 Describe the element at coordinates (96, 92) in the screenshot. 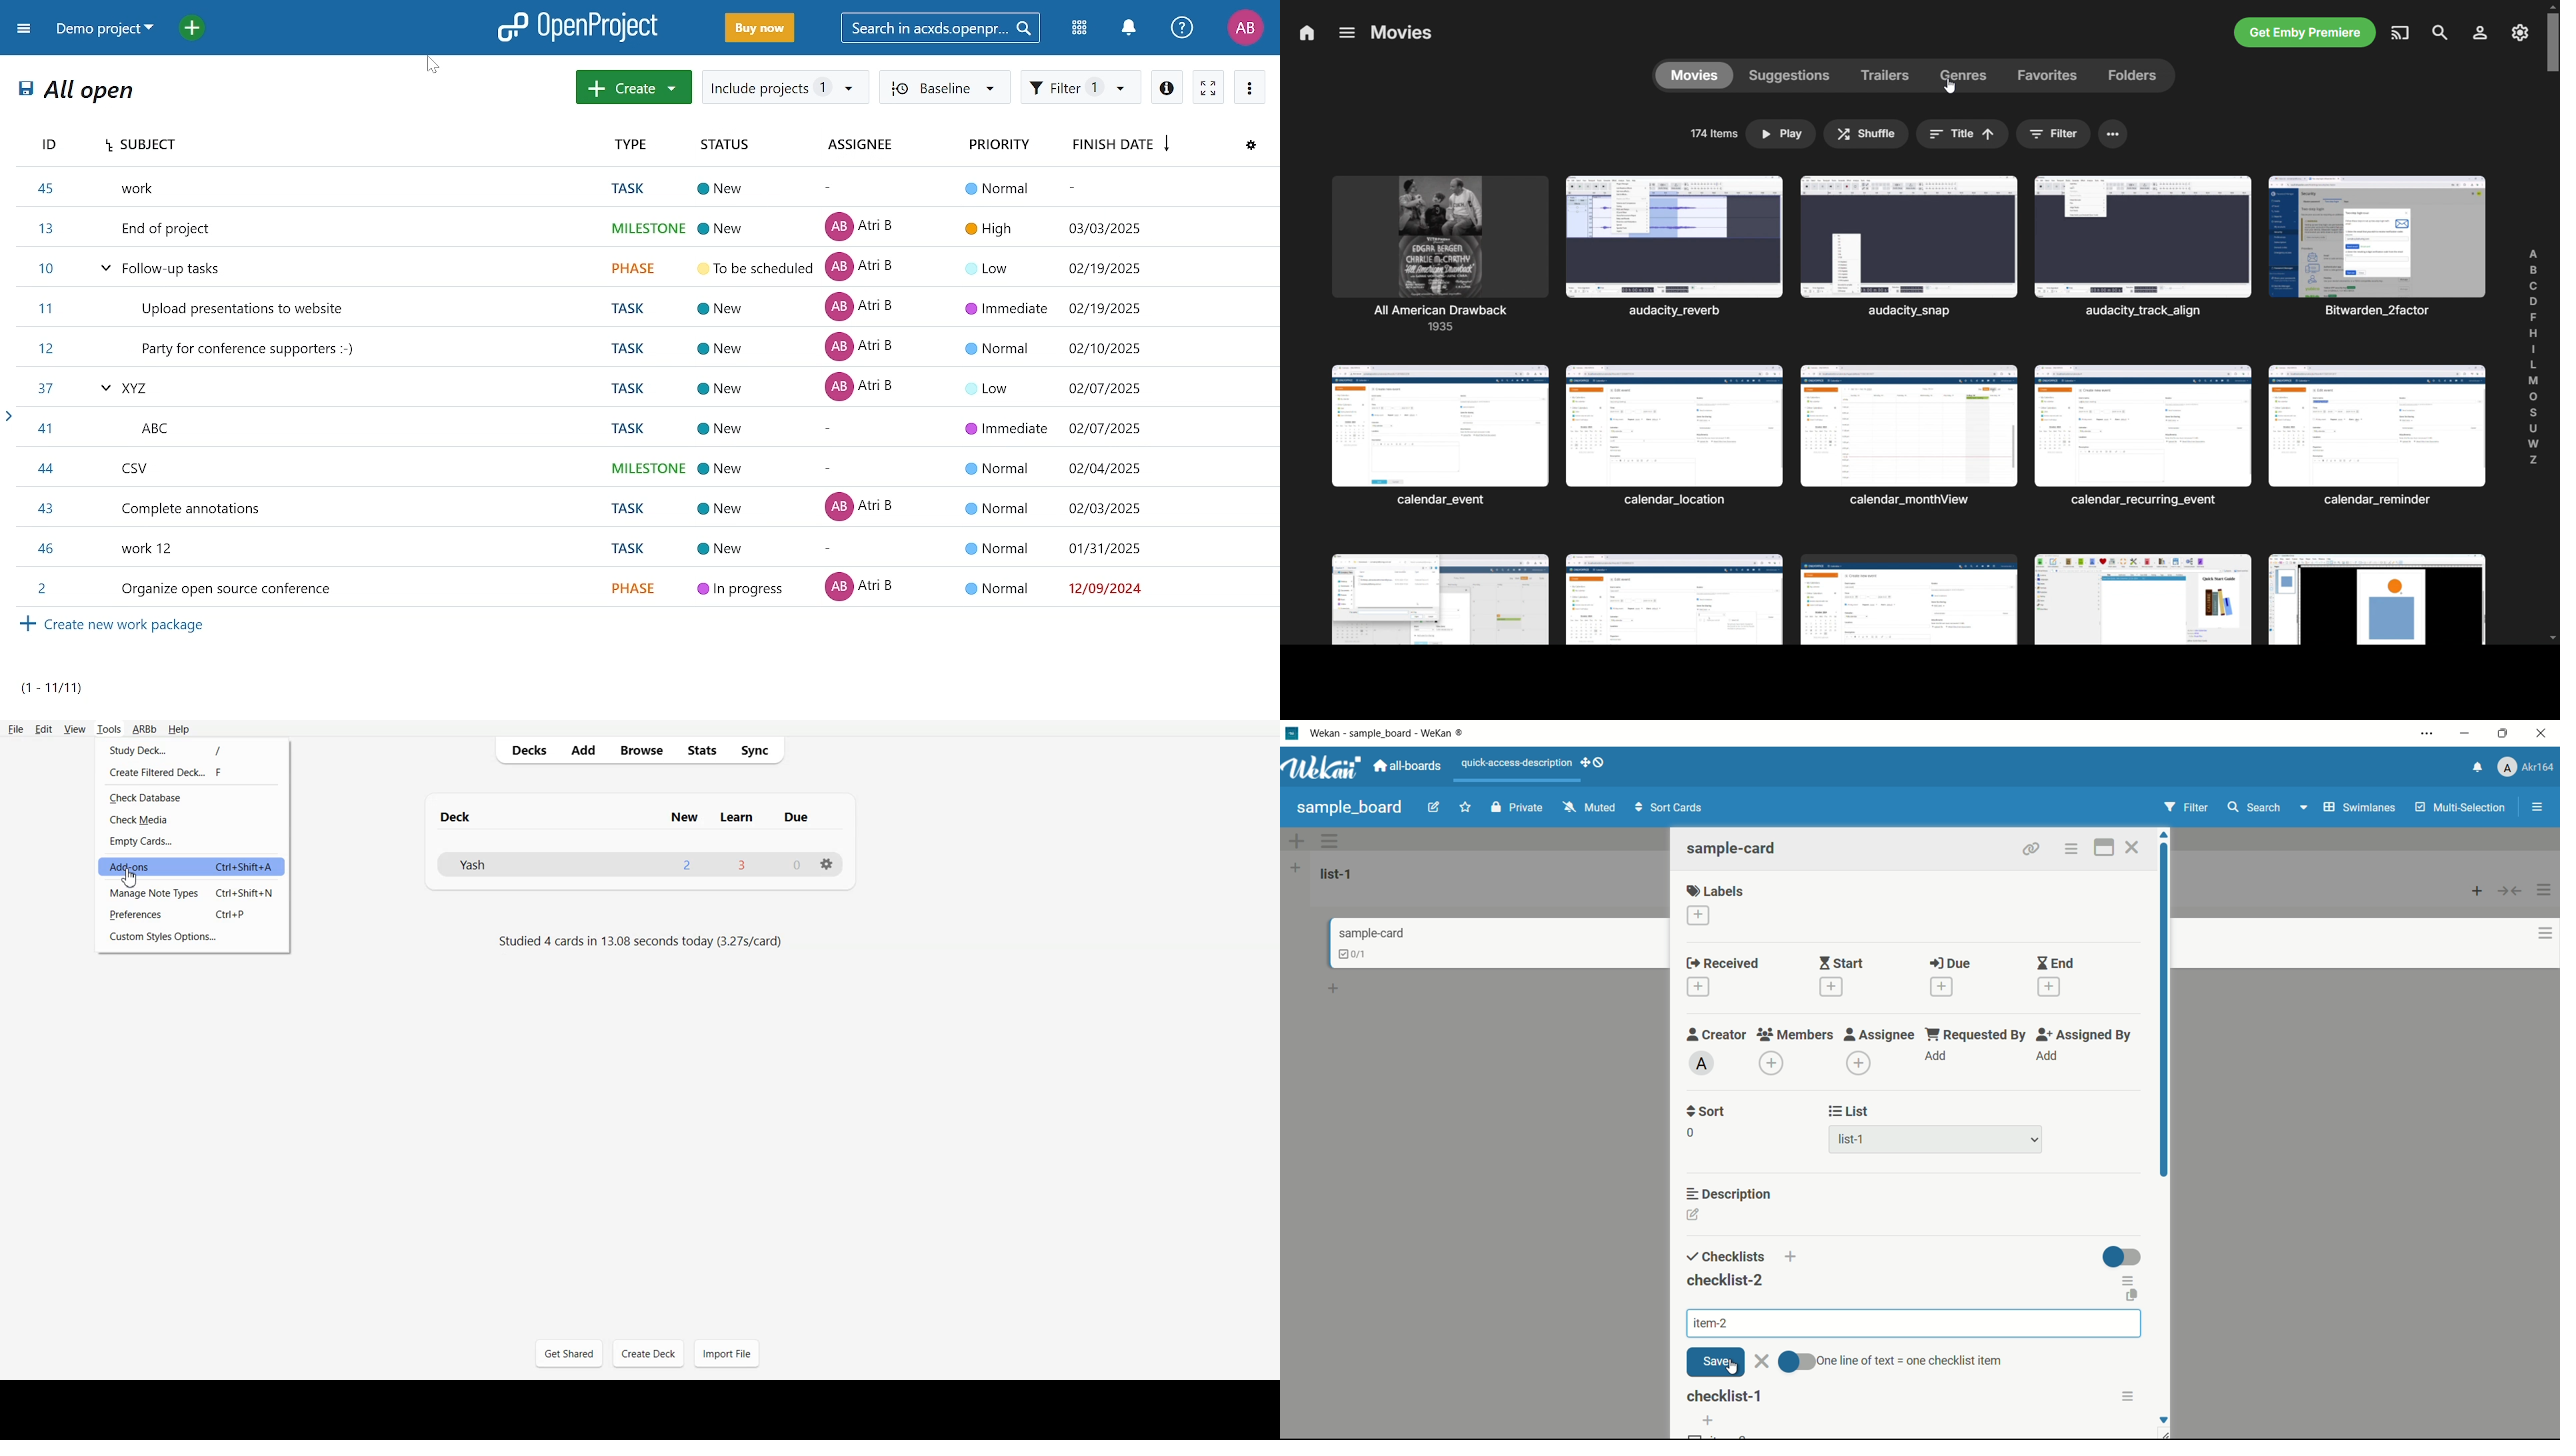

I see `All open` at that location.